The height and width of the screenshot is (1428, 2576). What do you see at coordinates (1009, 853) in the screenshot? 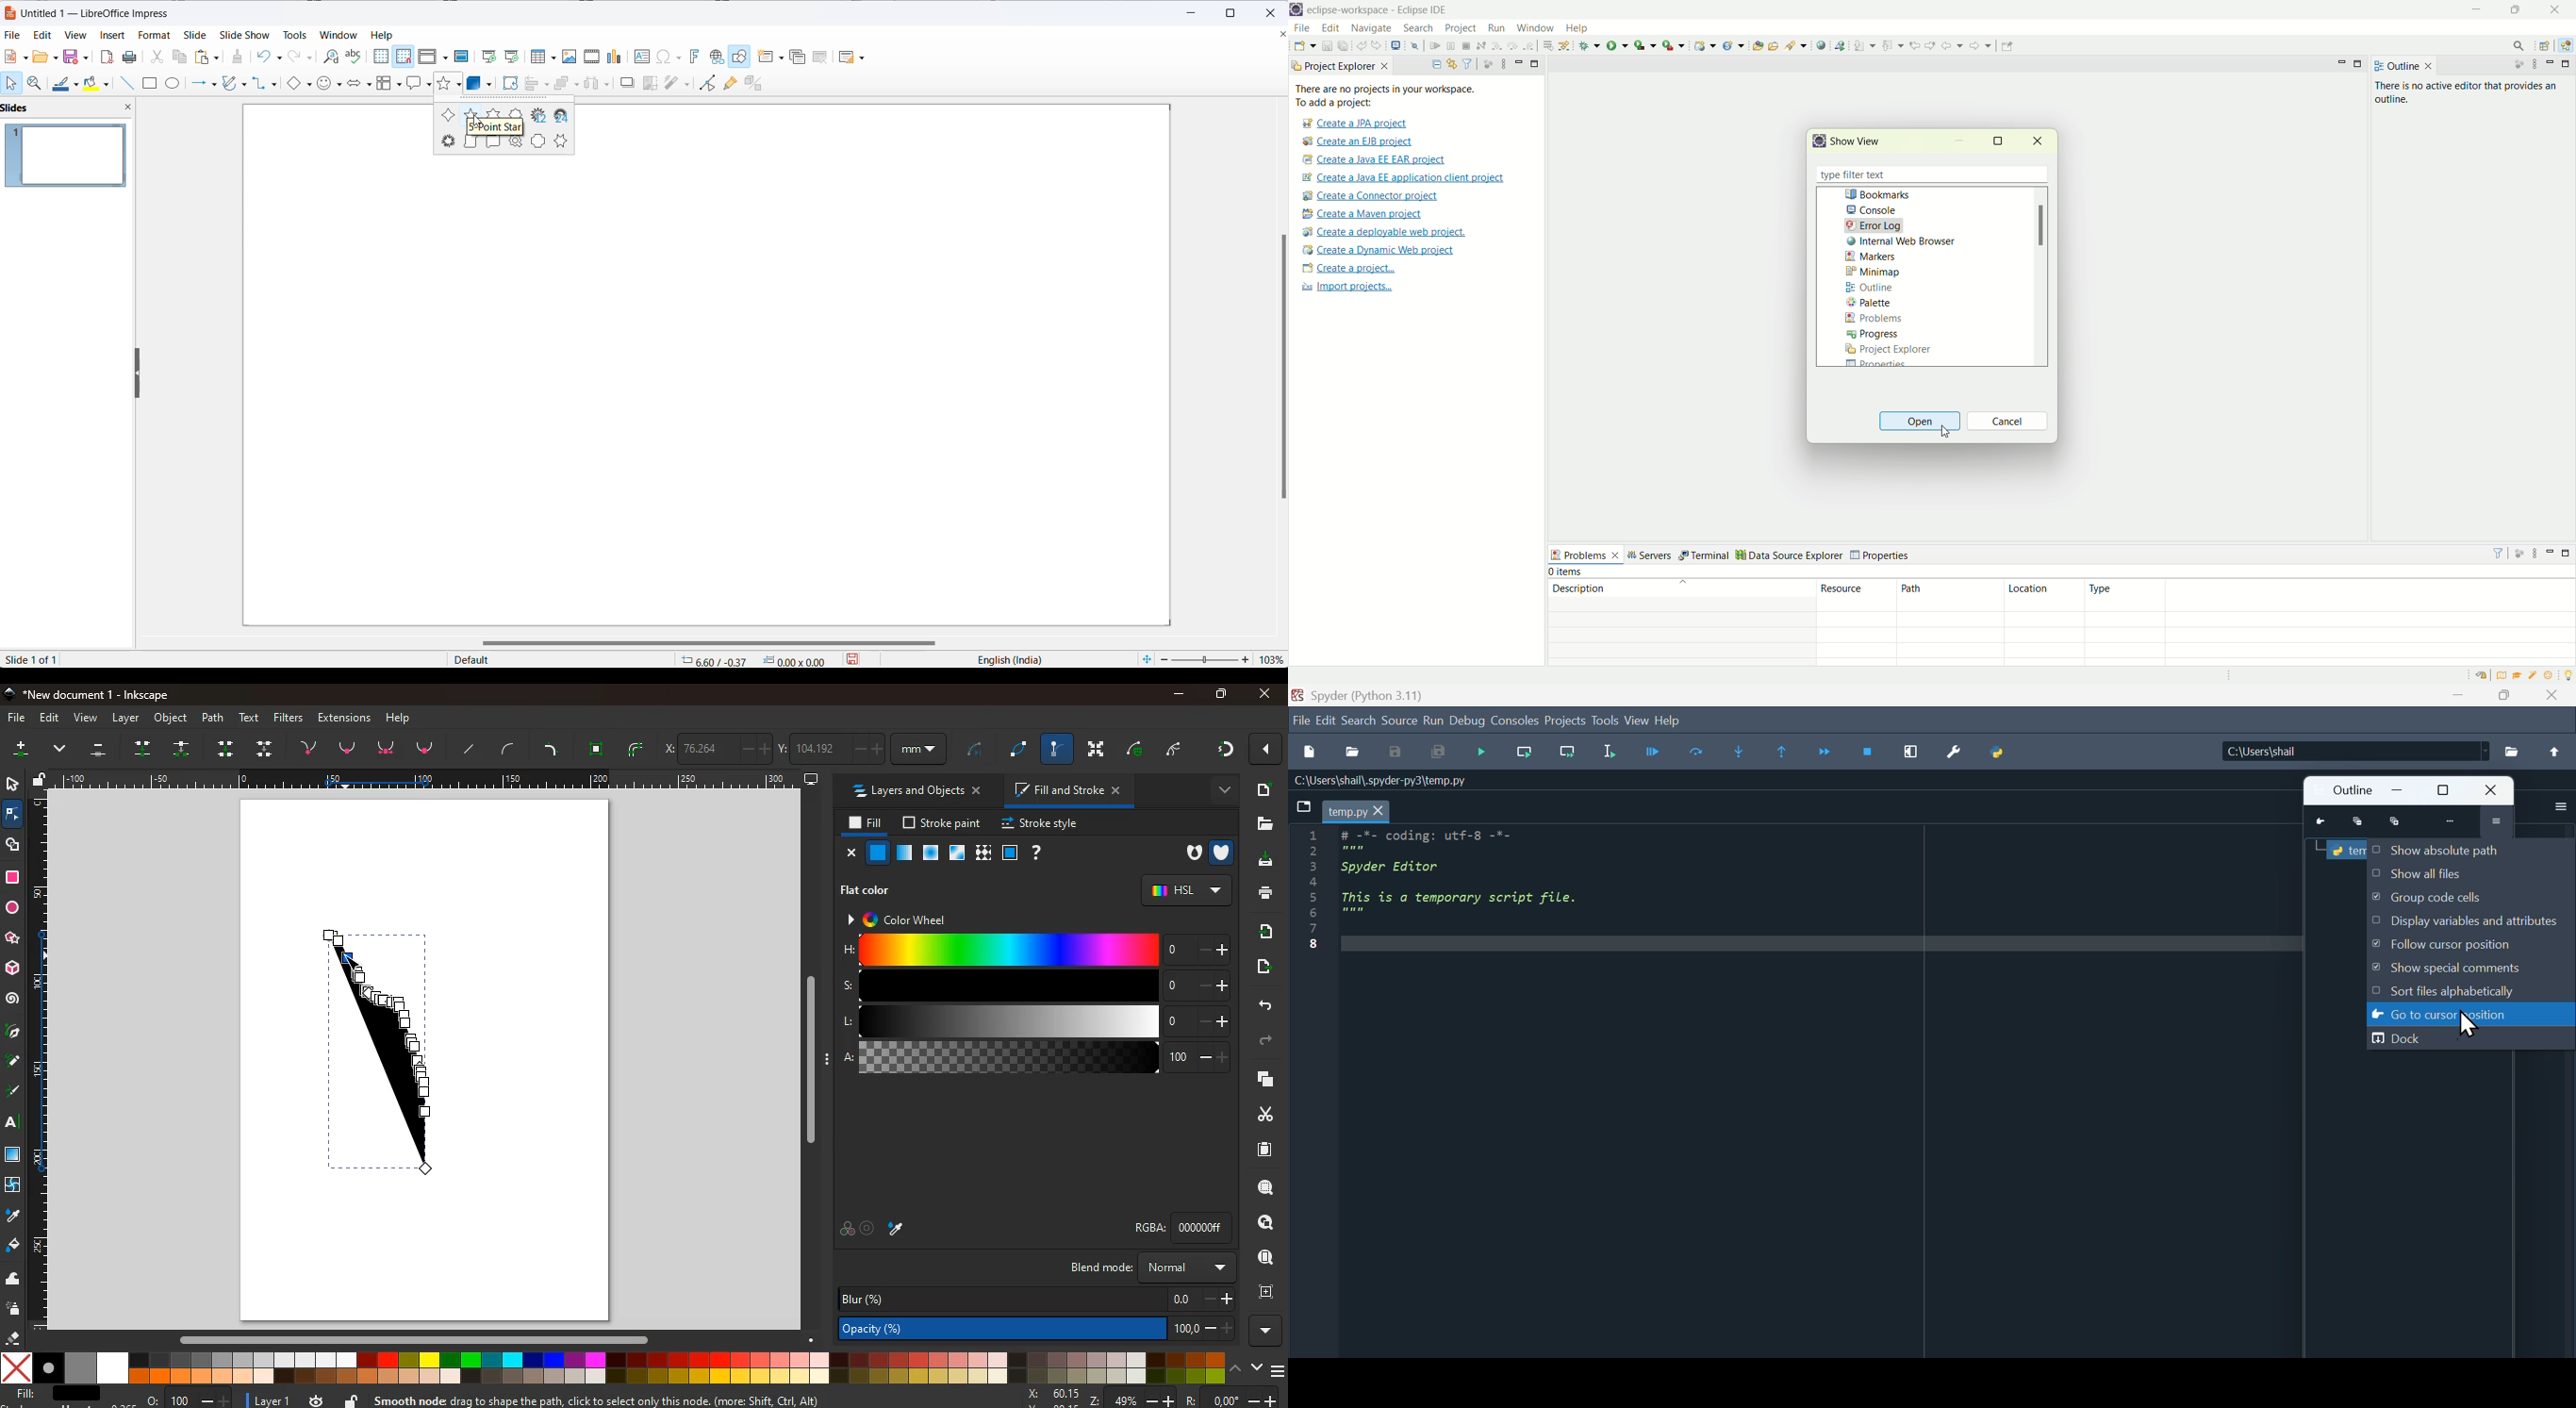
I see `frame` at bounding box center [1009, 853].